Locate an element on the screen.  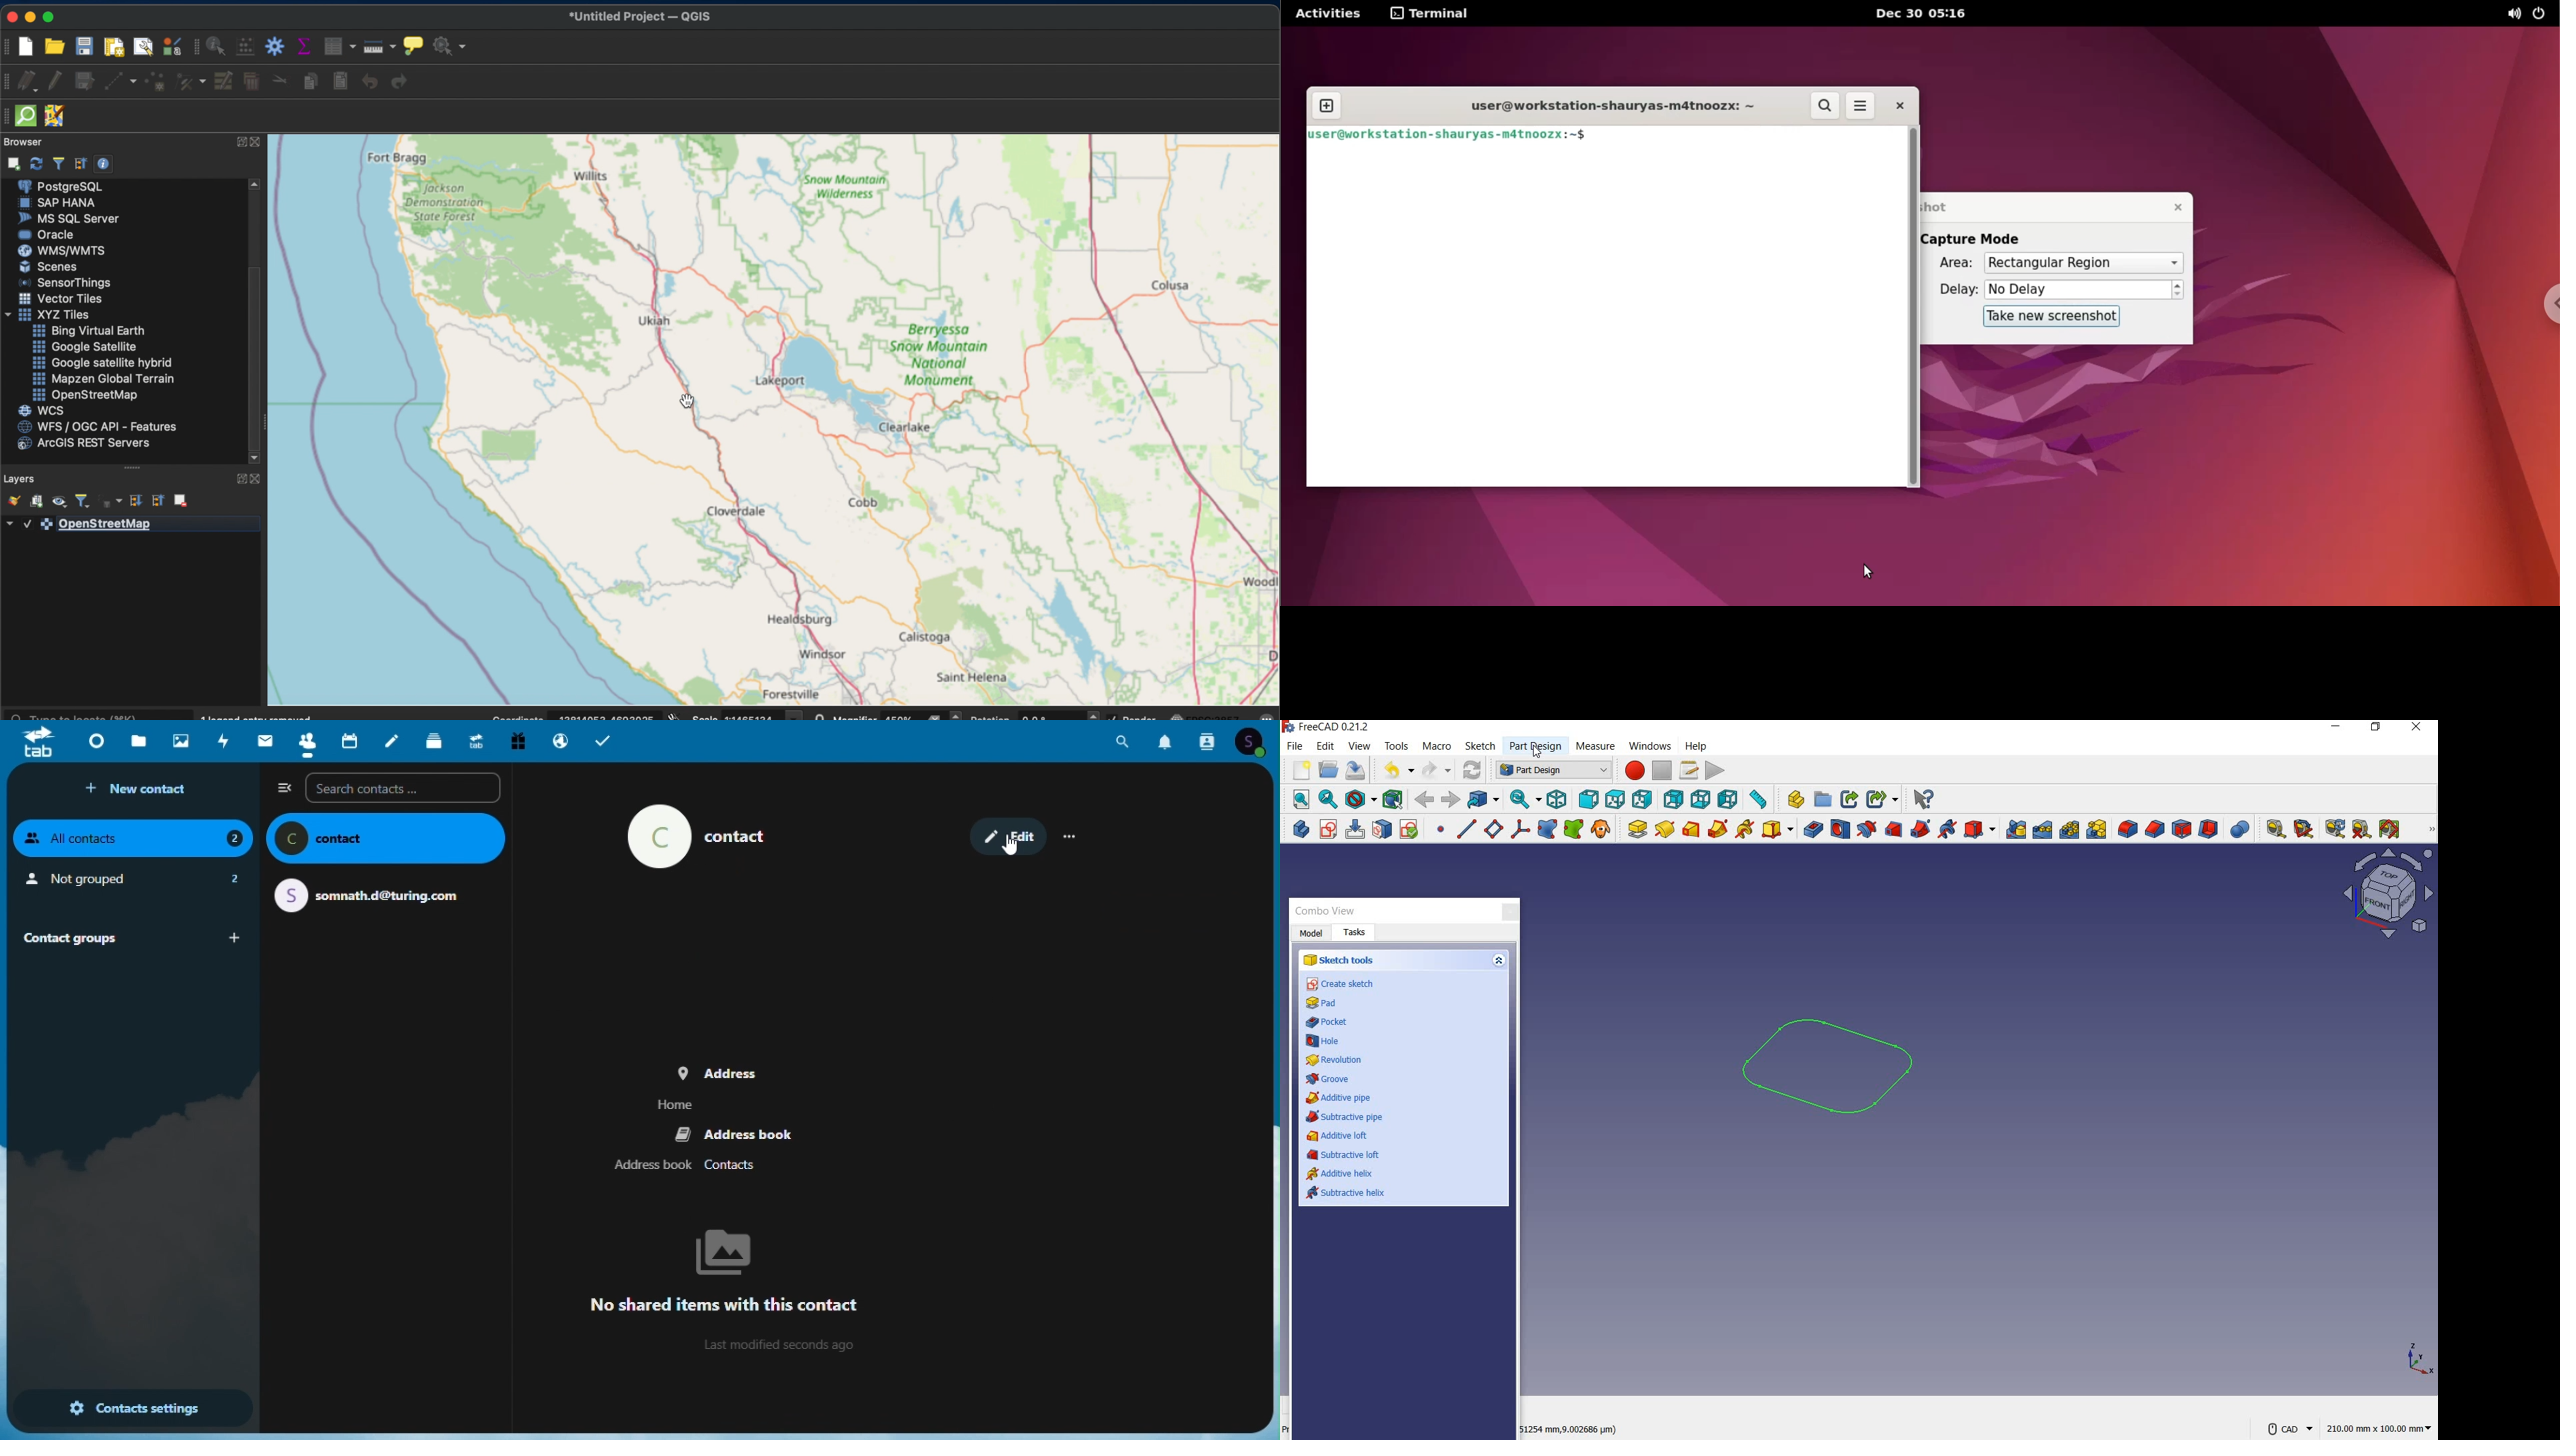
view is located at coordinates (2387, 897).